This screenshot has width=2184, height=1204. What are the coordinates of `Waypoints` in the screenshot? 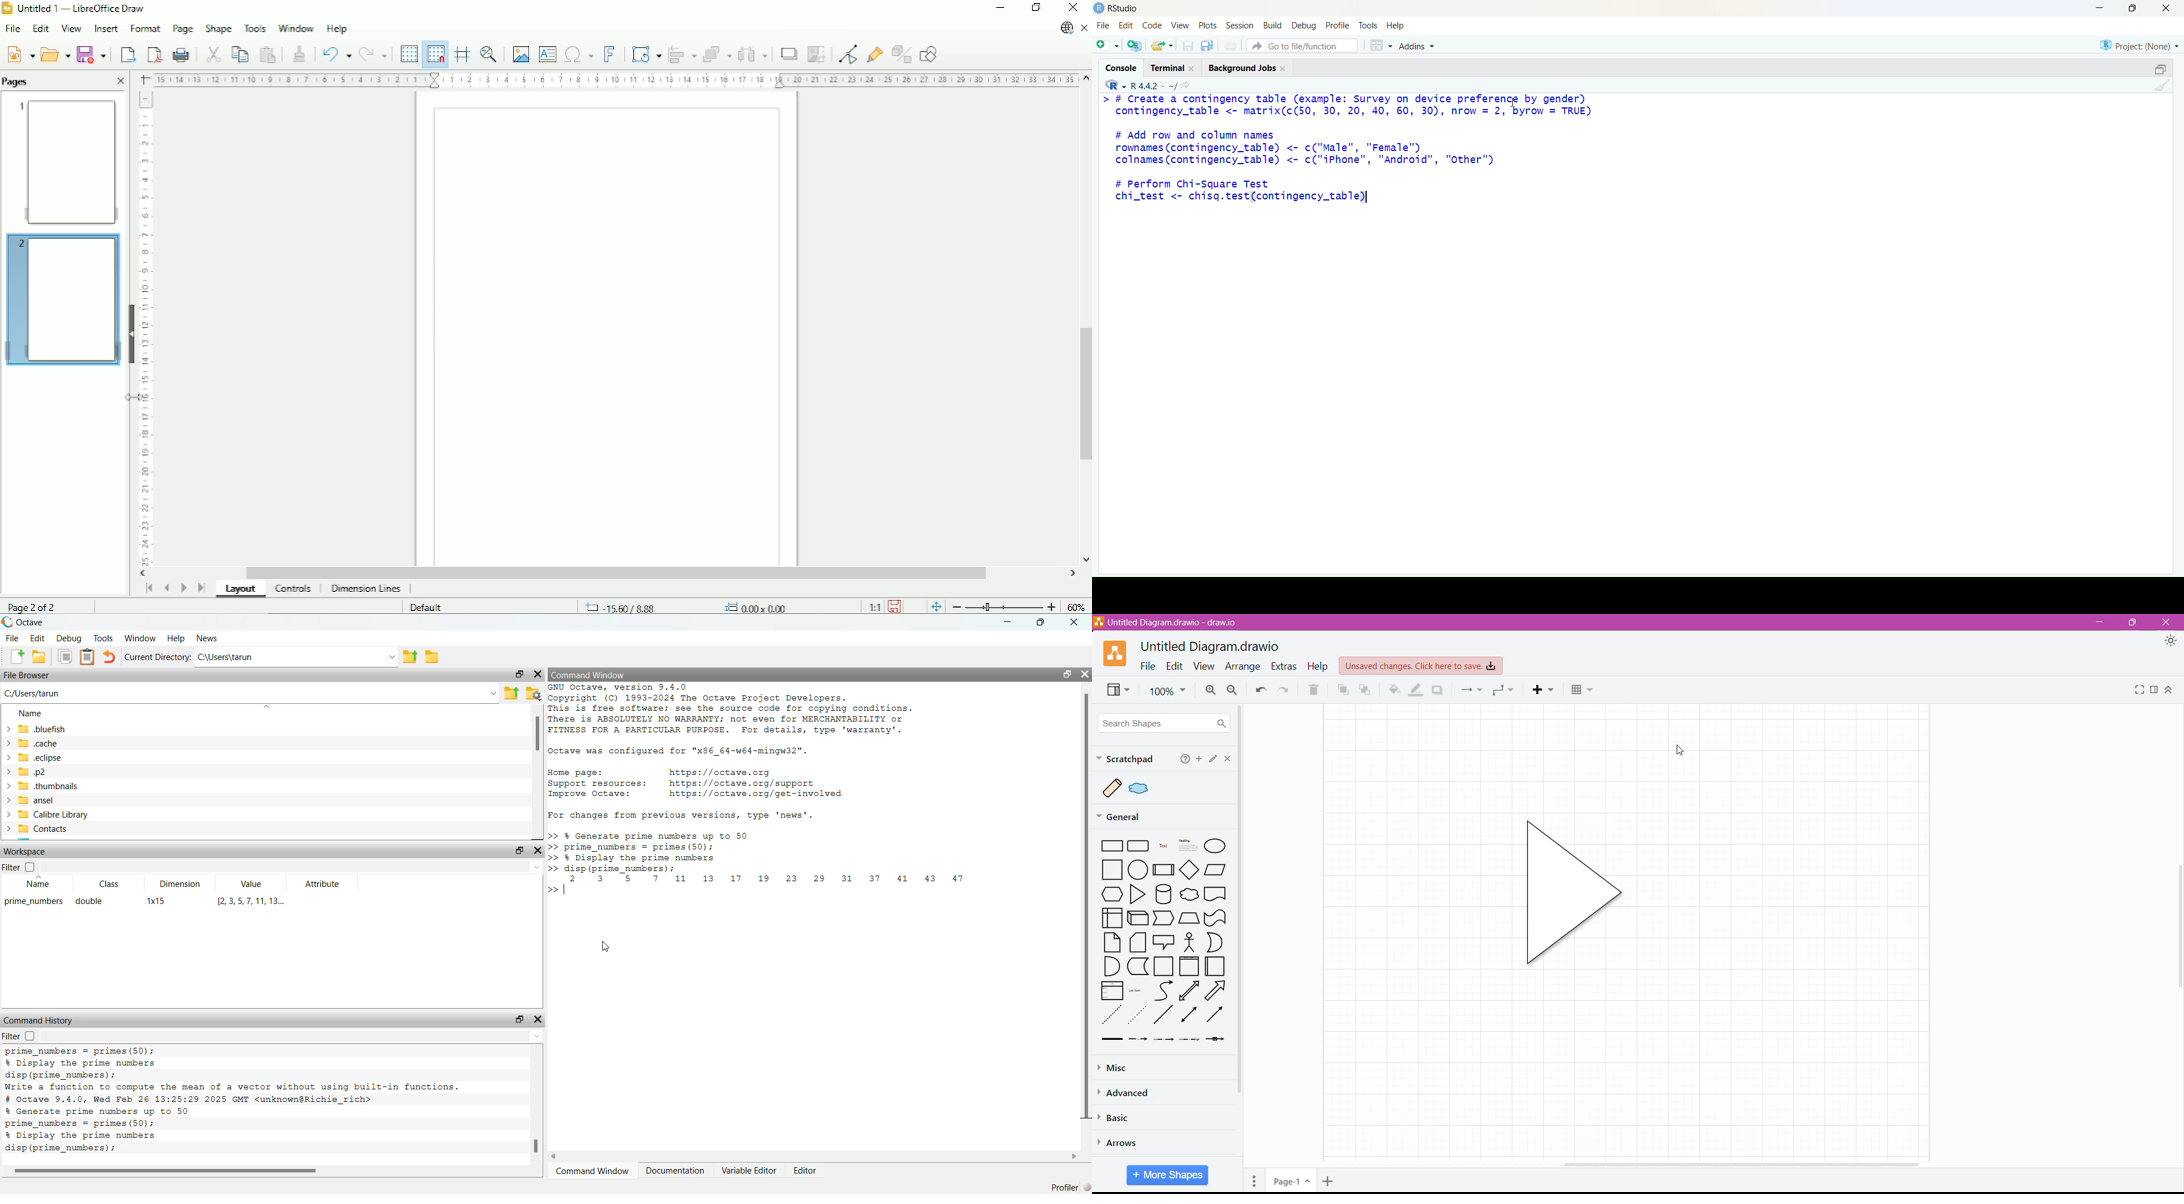 It's located at (1504, 689).